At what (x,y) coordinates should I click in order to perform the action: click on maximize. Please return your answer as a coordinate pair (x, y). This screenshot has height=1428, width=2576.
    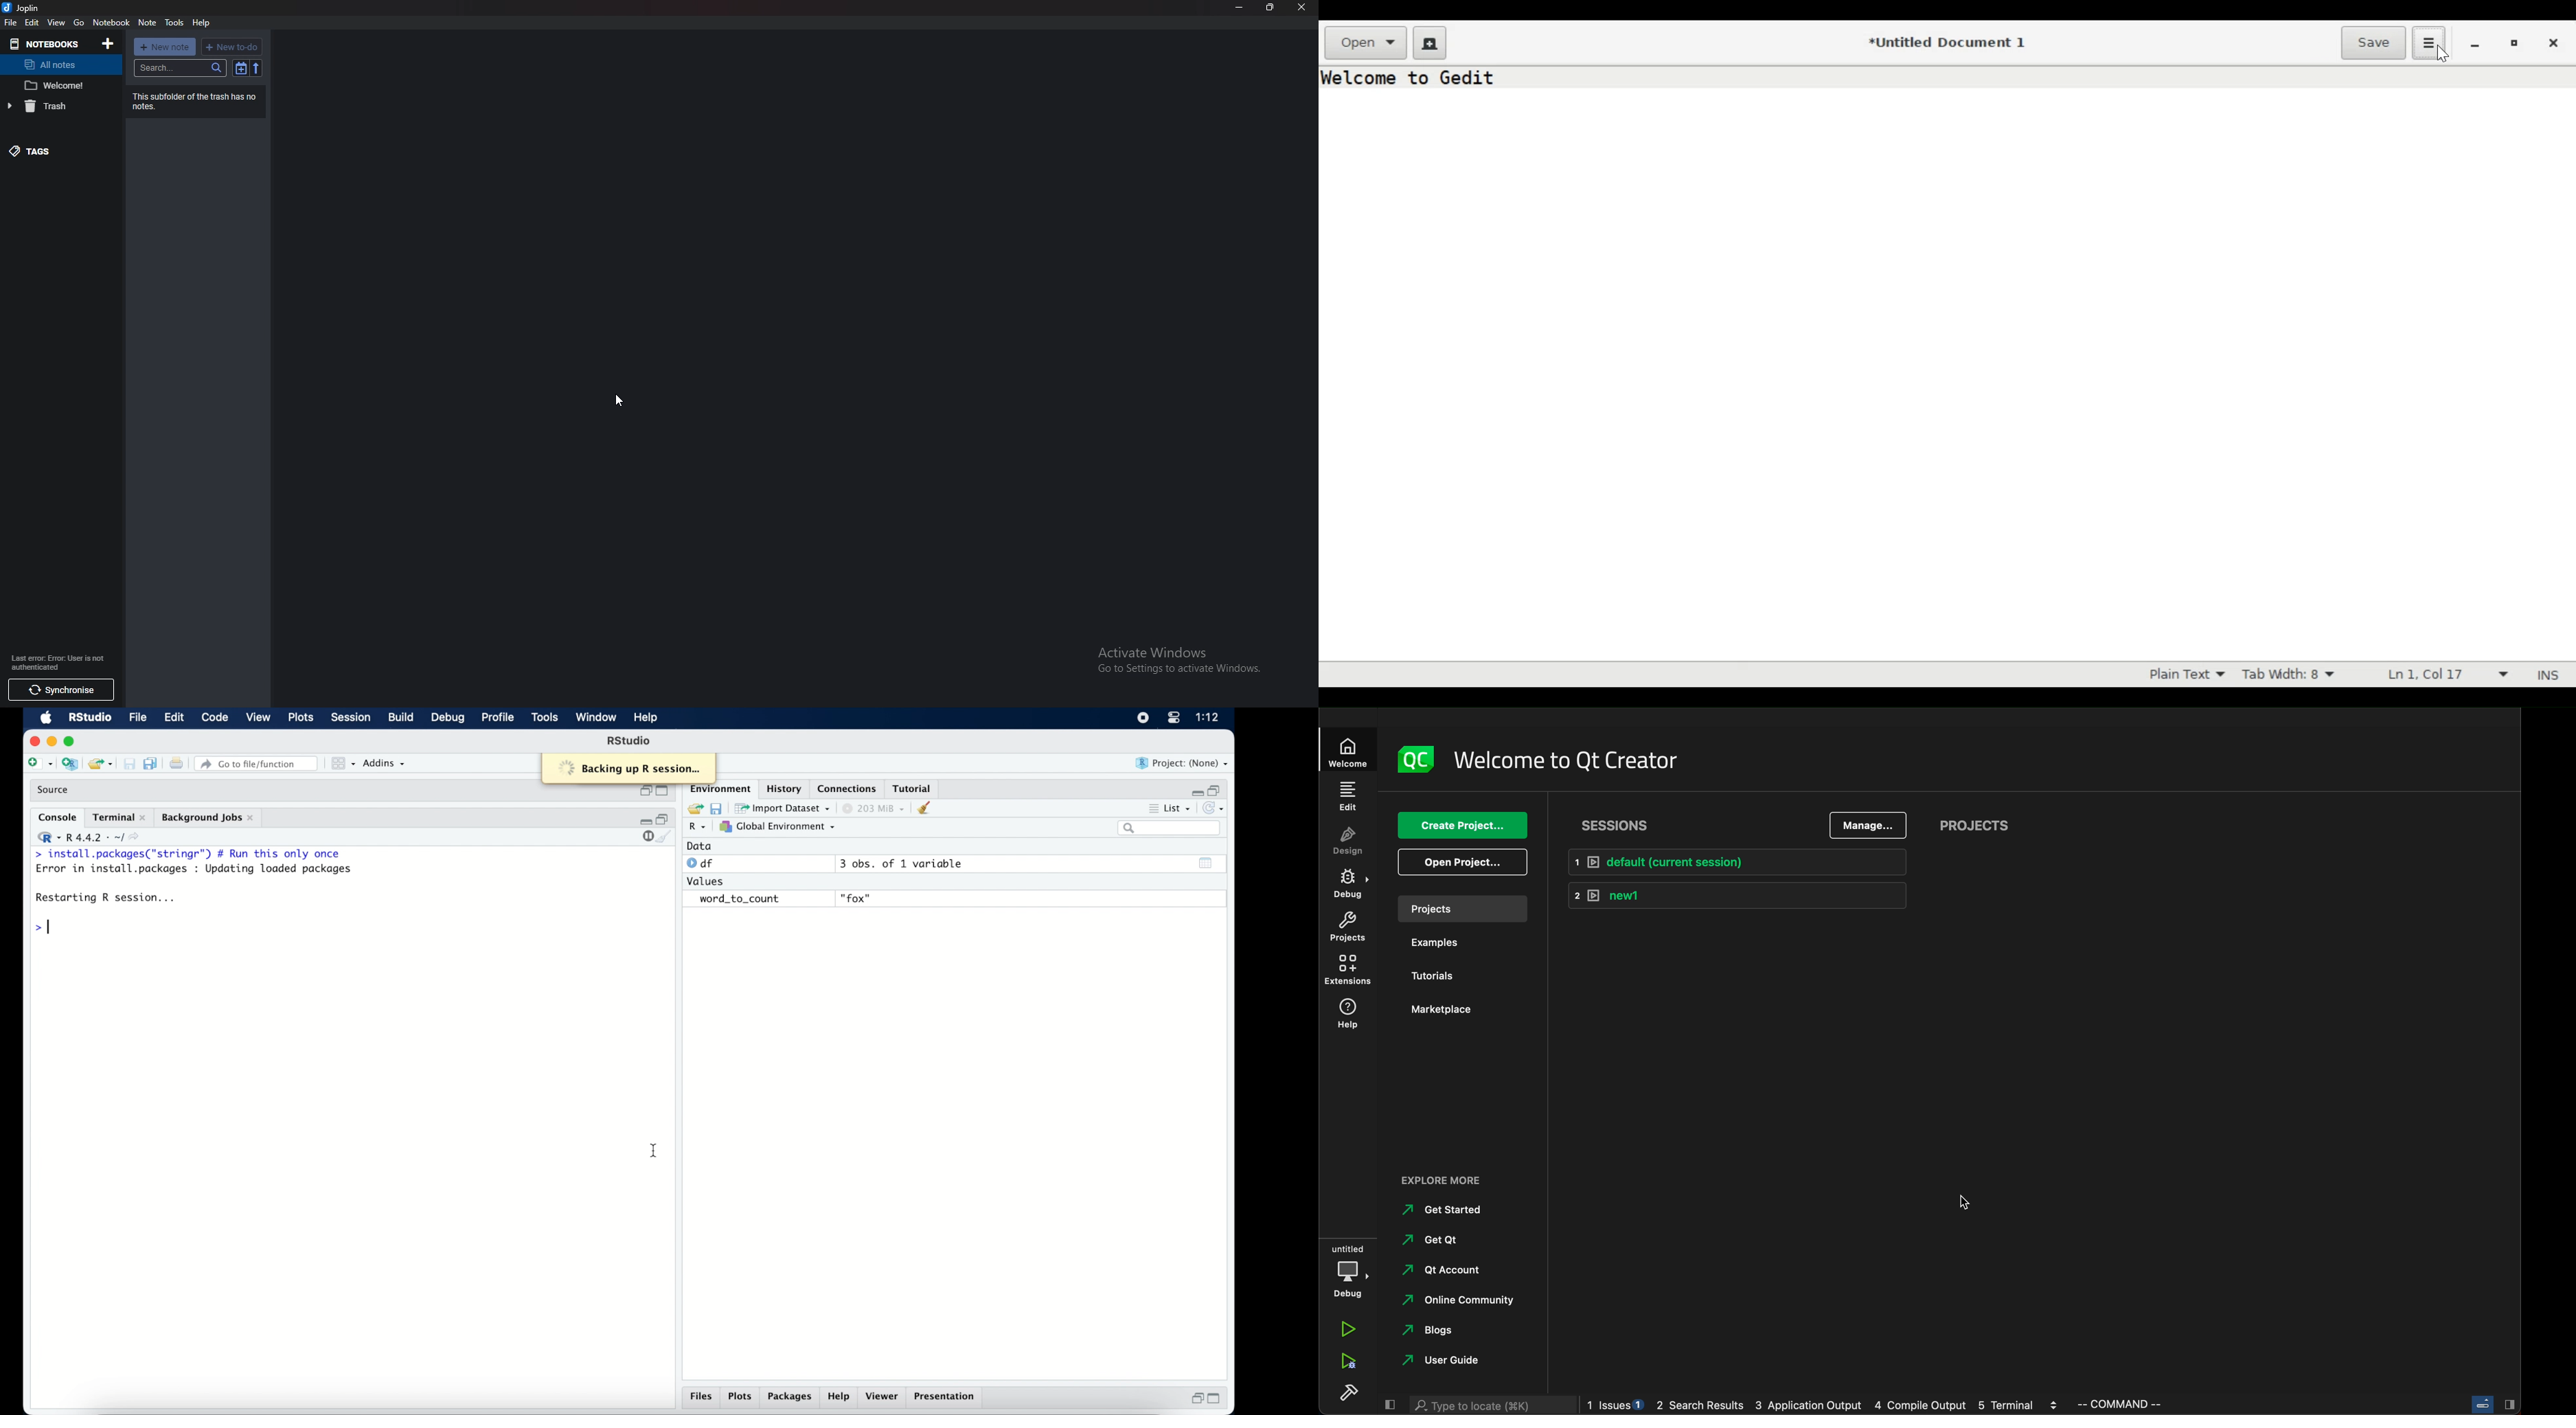
    Looking at the image, I should click on (1217, 1399).